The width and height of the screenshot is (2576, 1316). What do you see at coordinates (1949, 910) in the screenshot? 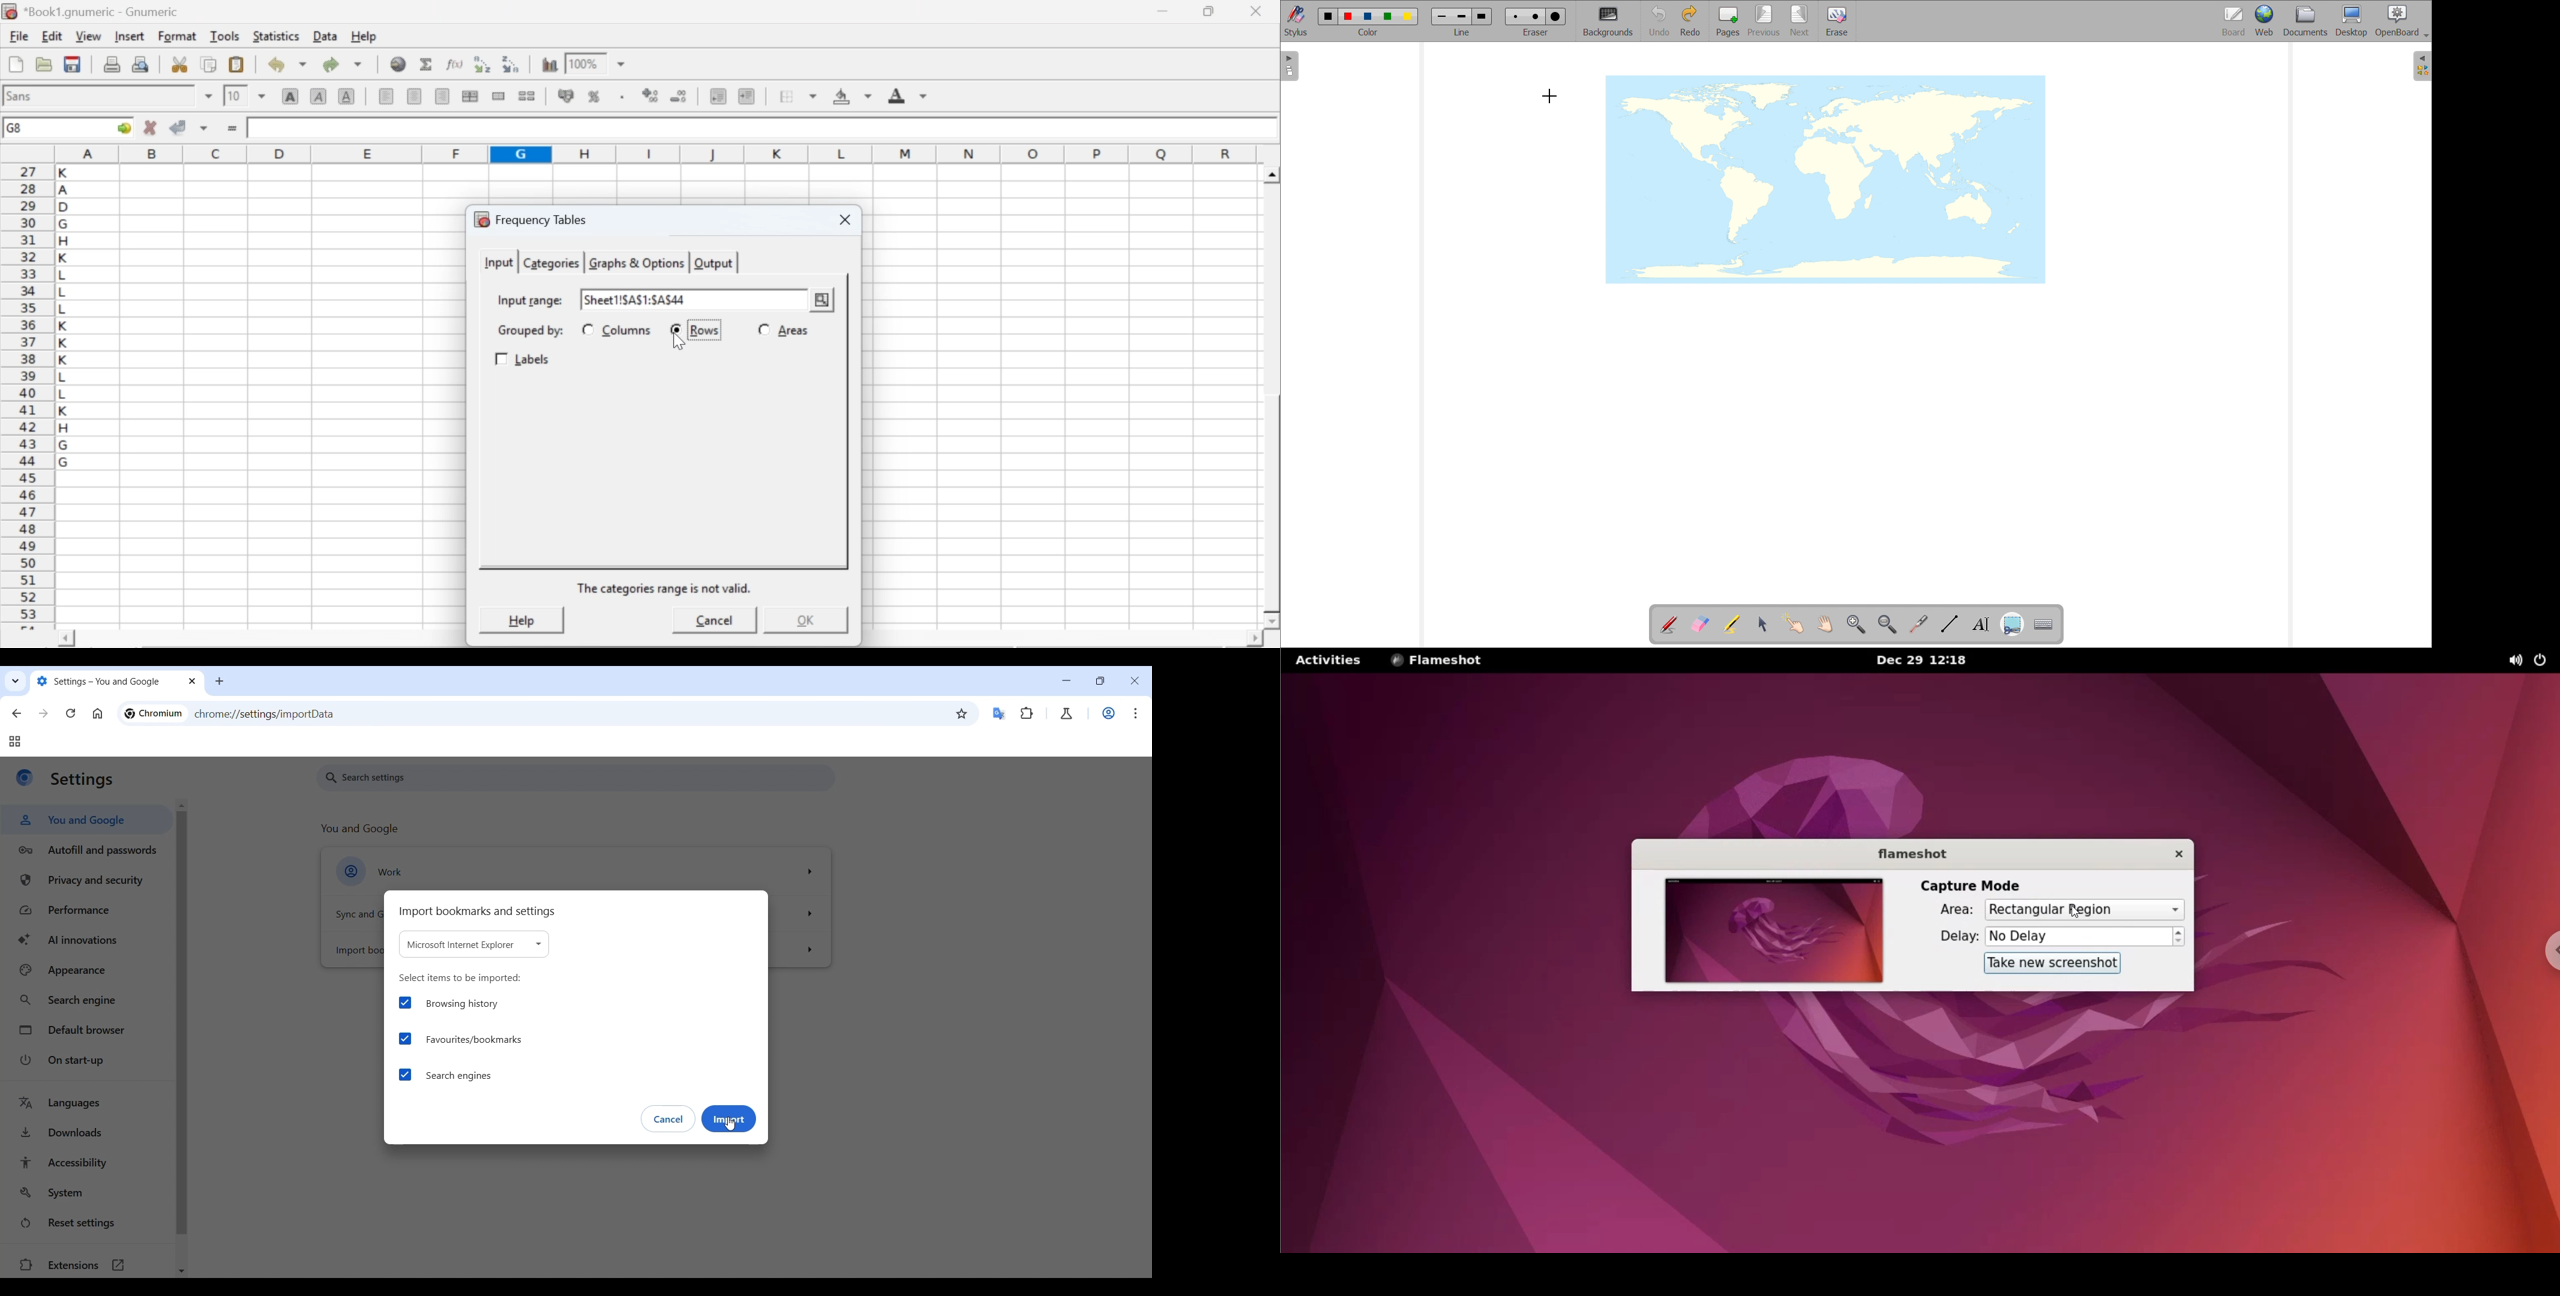
I see `Area label` at bounding box center [1949, 910].